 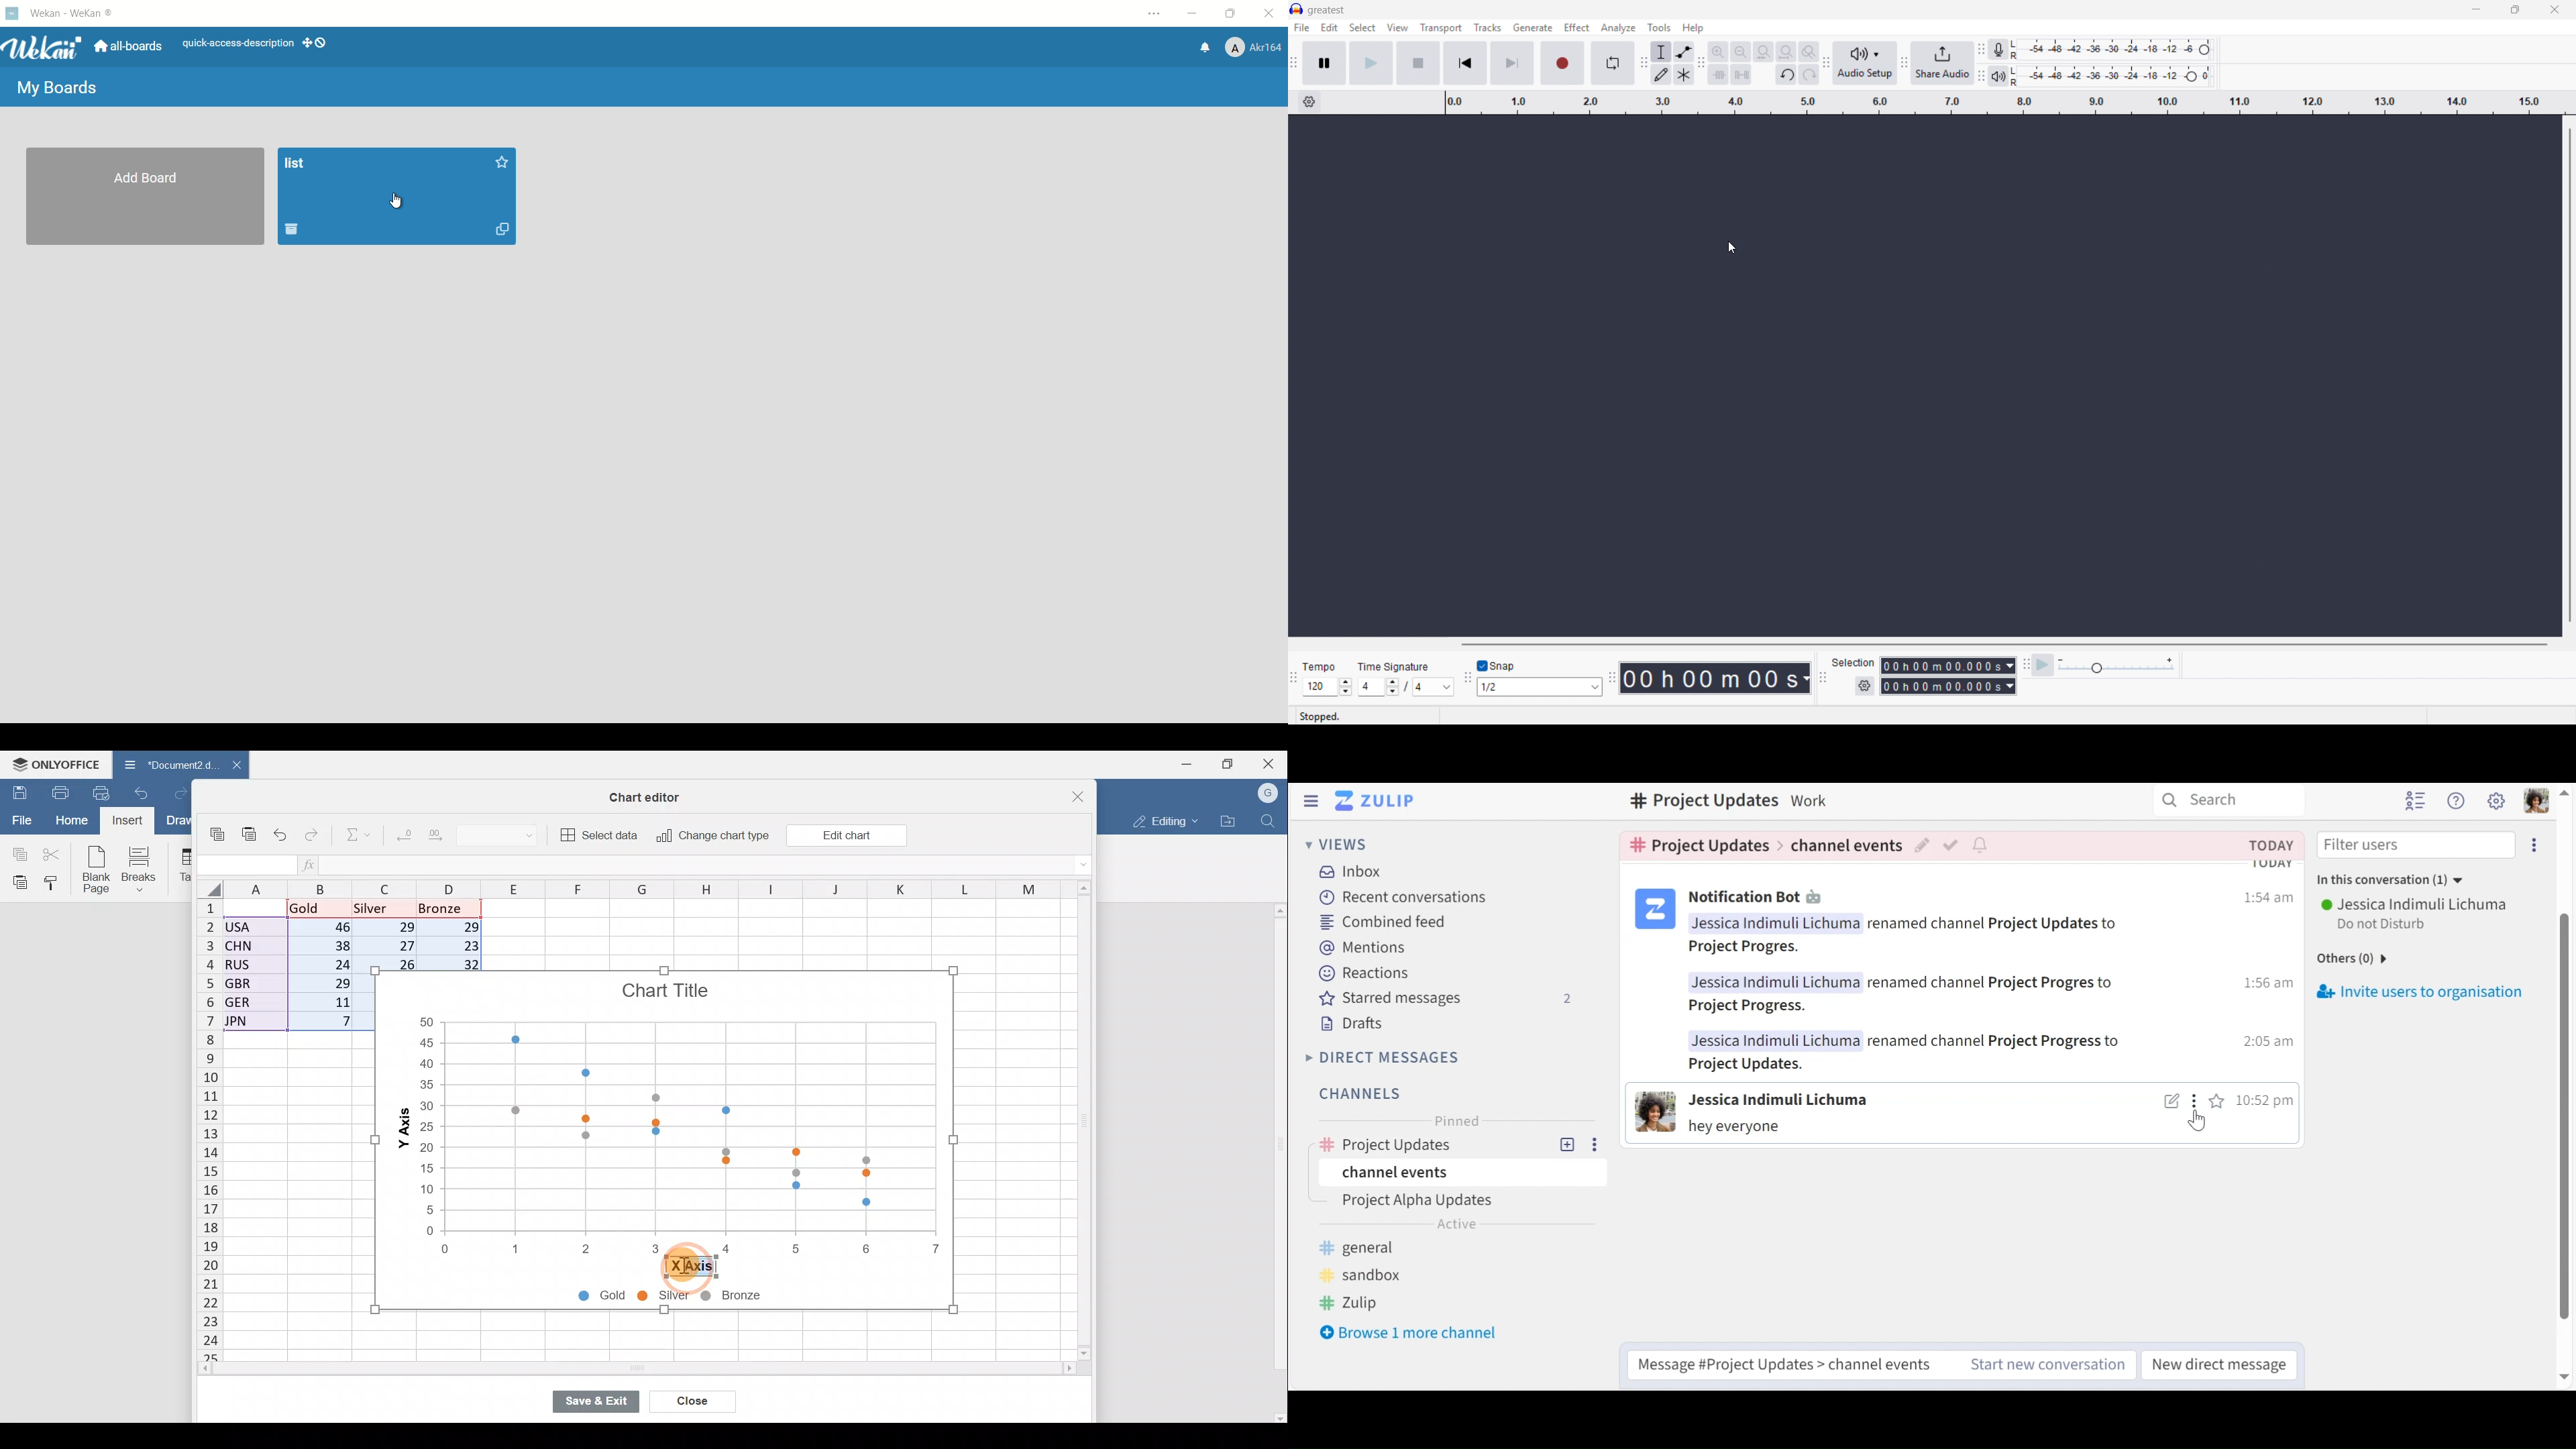 I want to click on sandbox, so click(x=1365, y=1273).